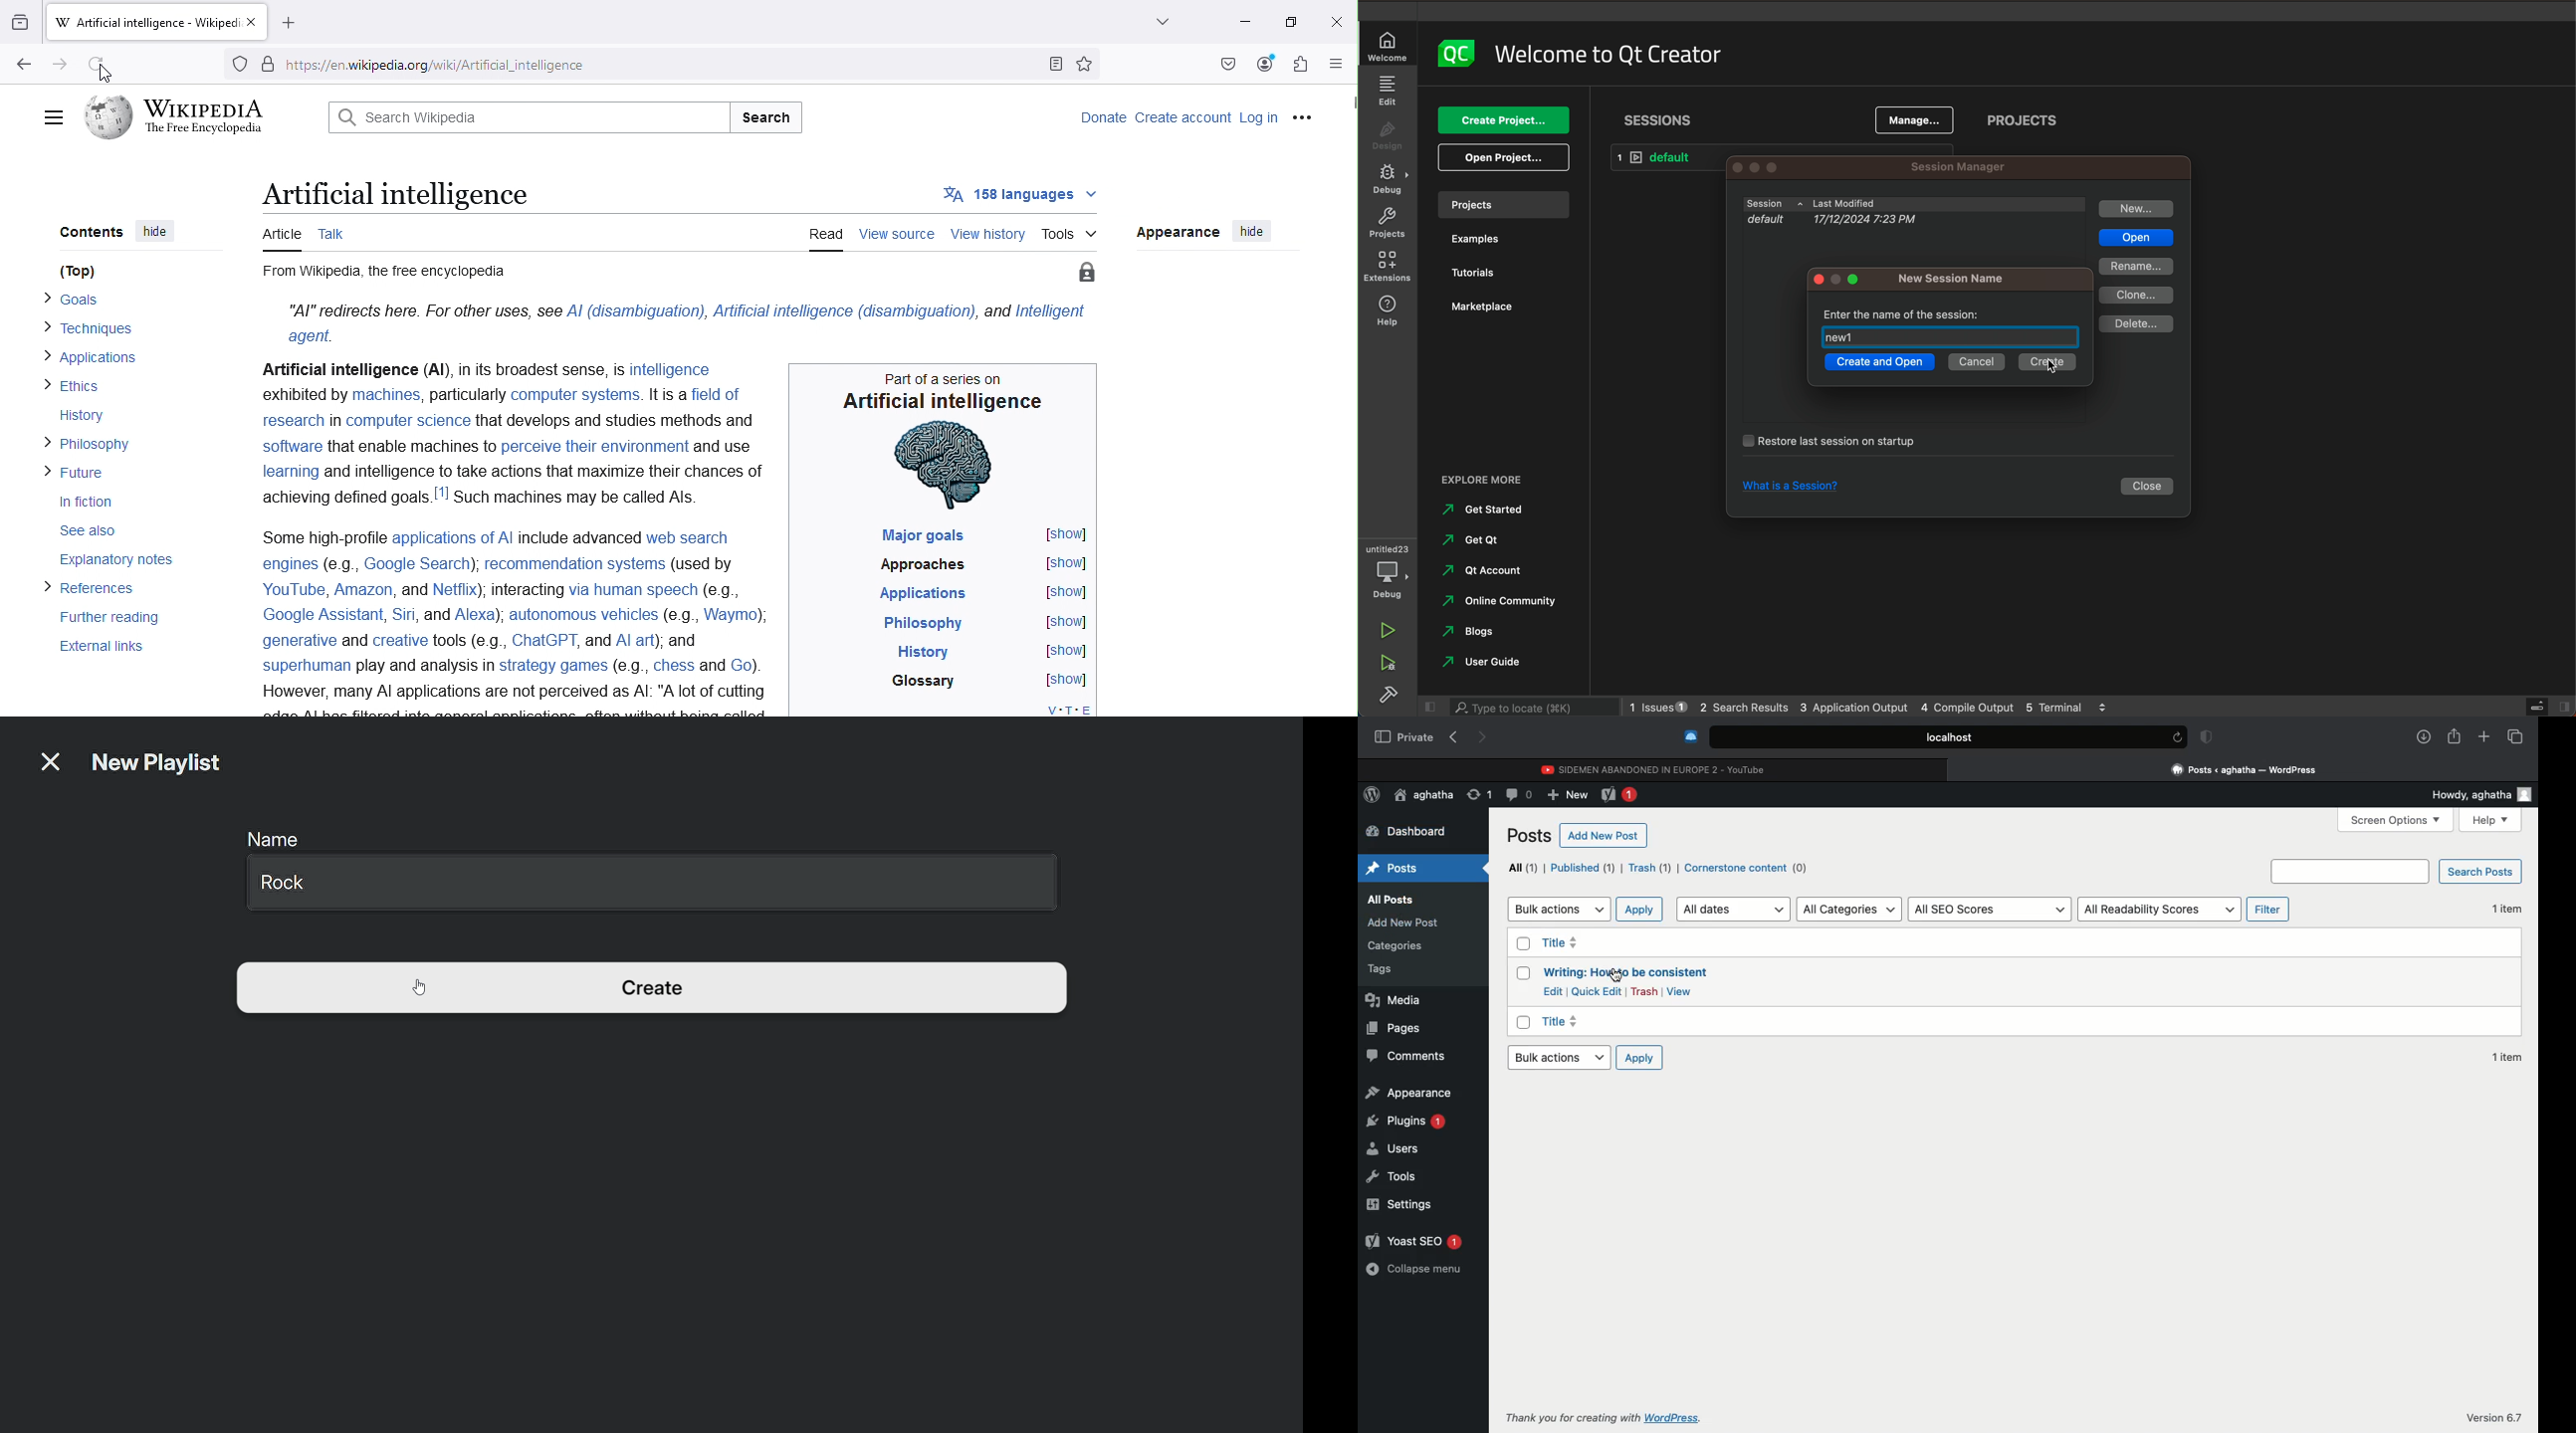 This screenshot has height=1456, width=2576. Describe the element at coordinates (1185, 449) in the screenshot. I see `© standard` at that location.